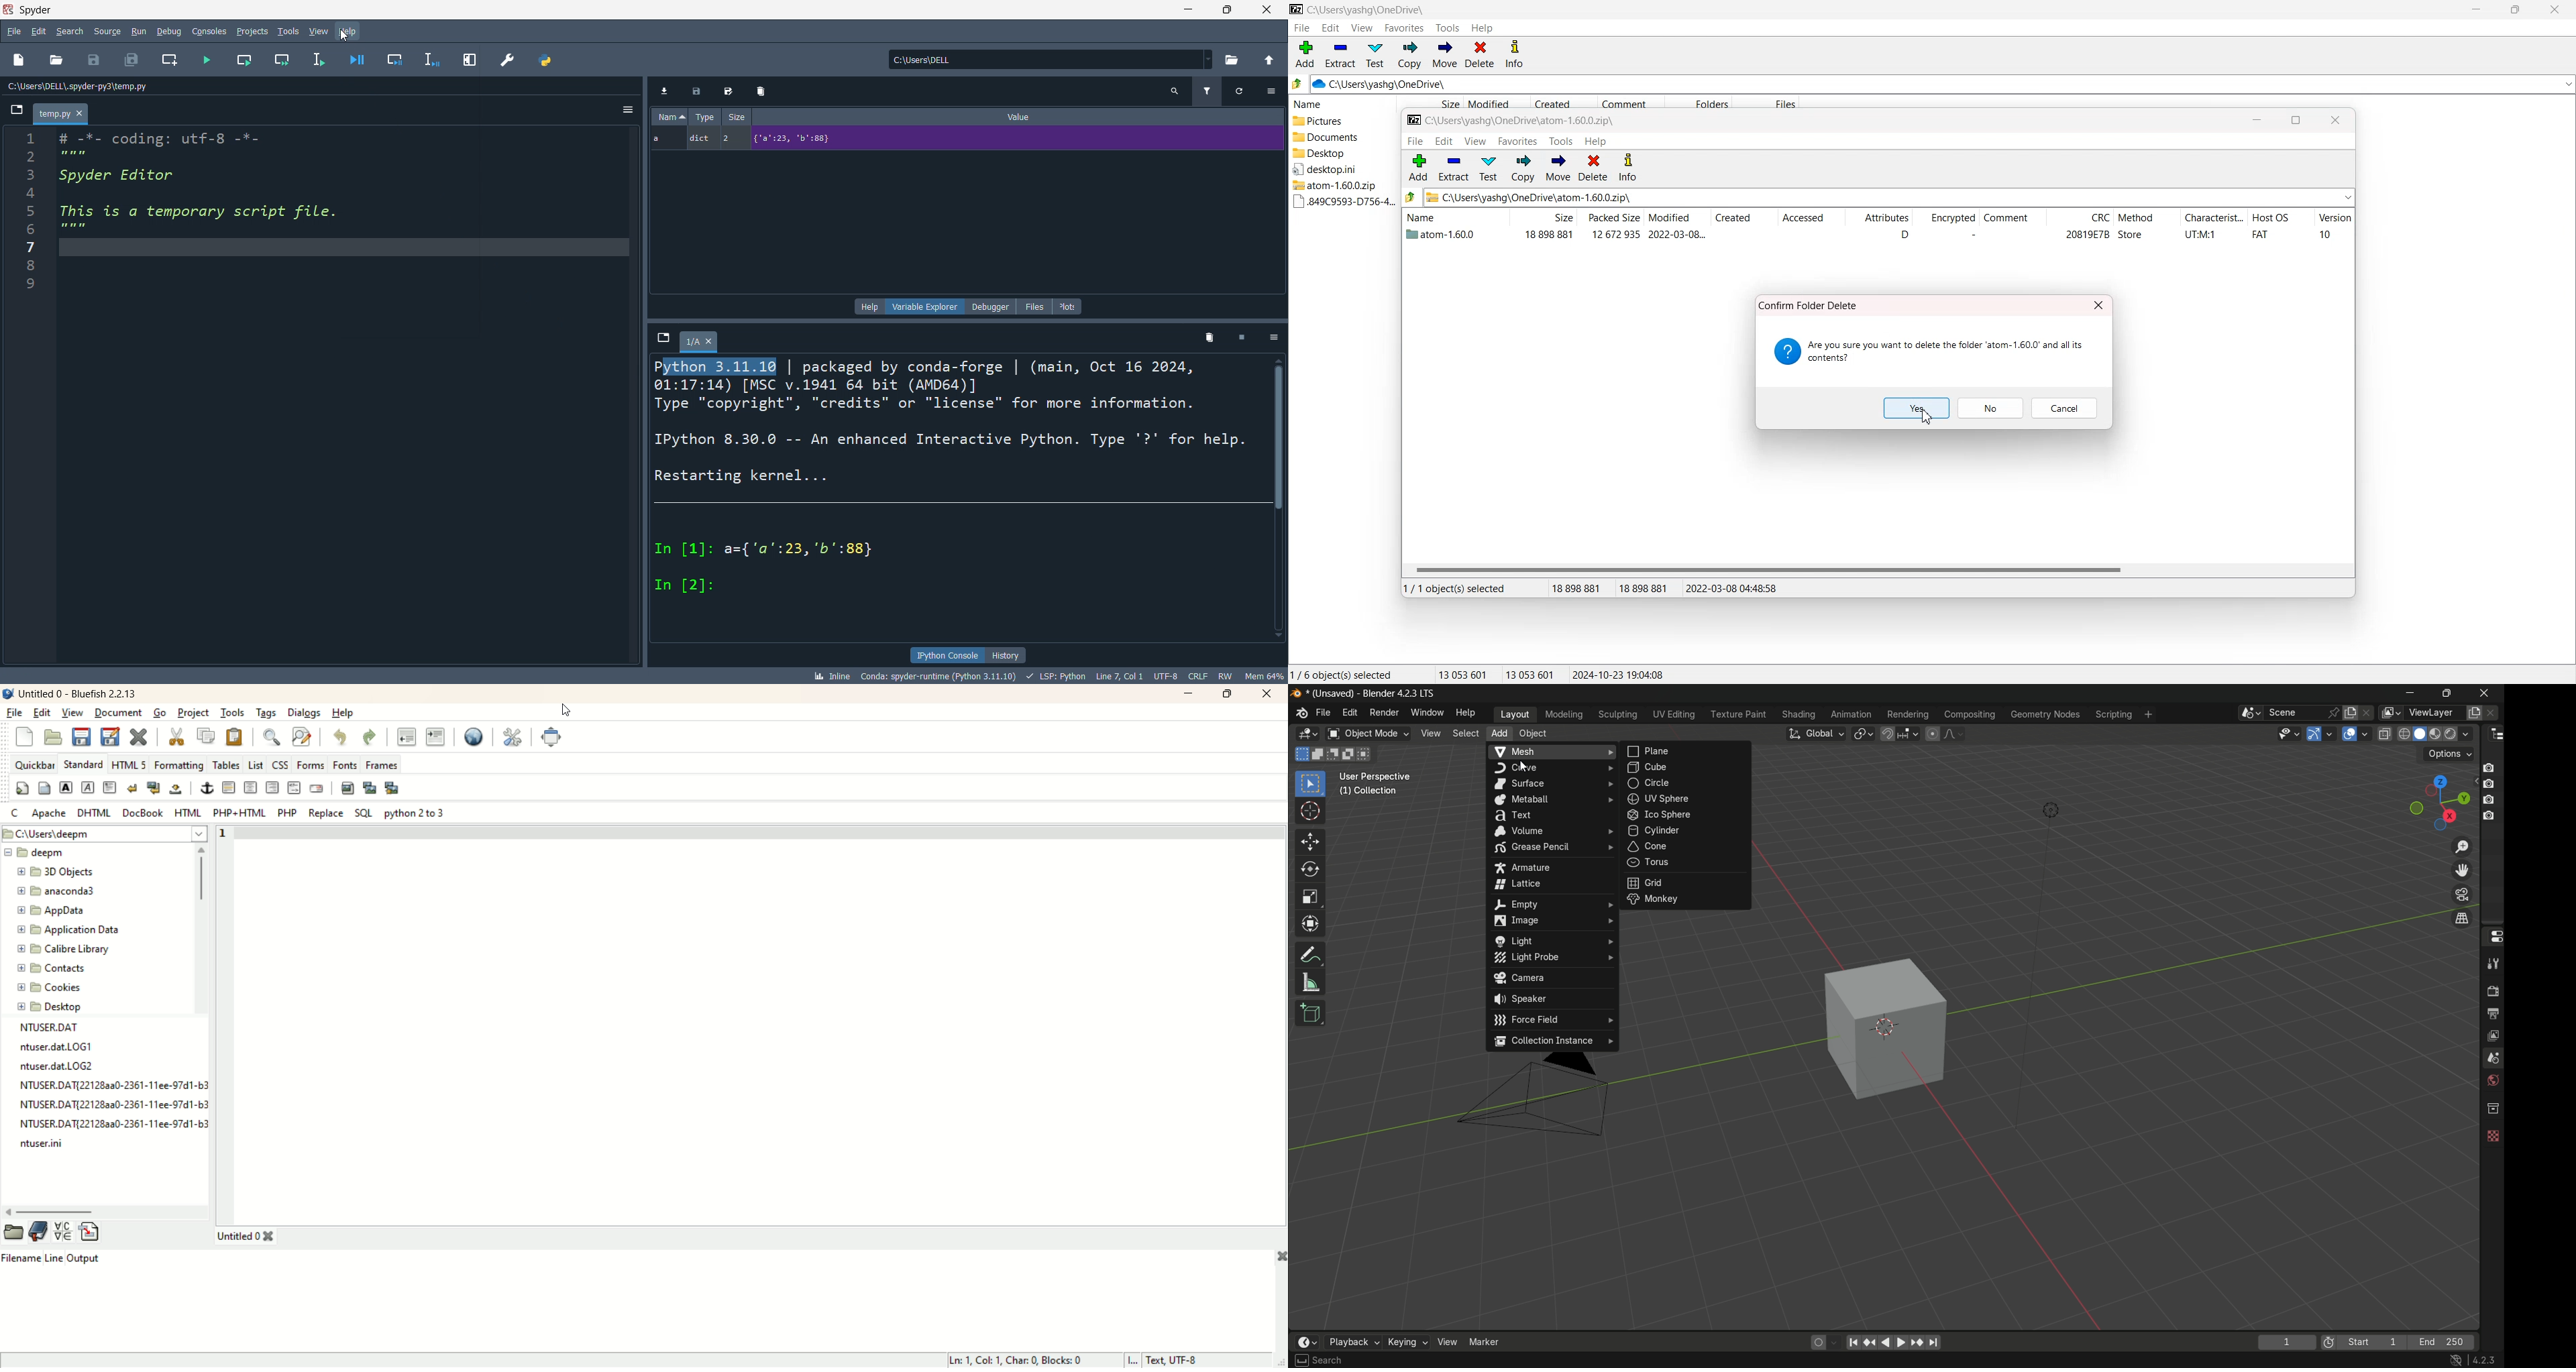 This screenshot has width=2576, height=1372. I want to click on ipython console, so click(947, 654).